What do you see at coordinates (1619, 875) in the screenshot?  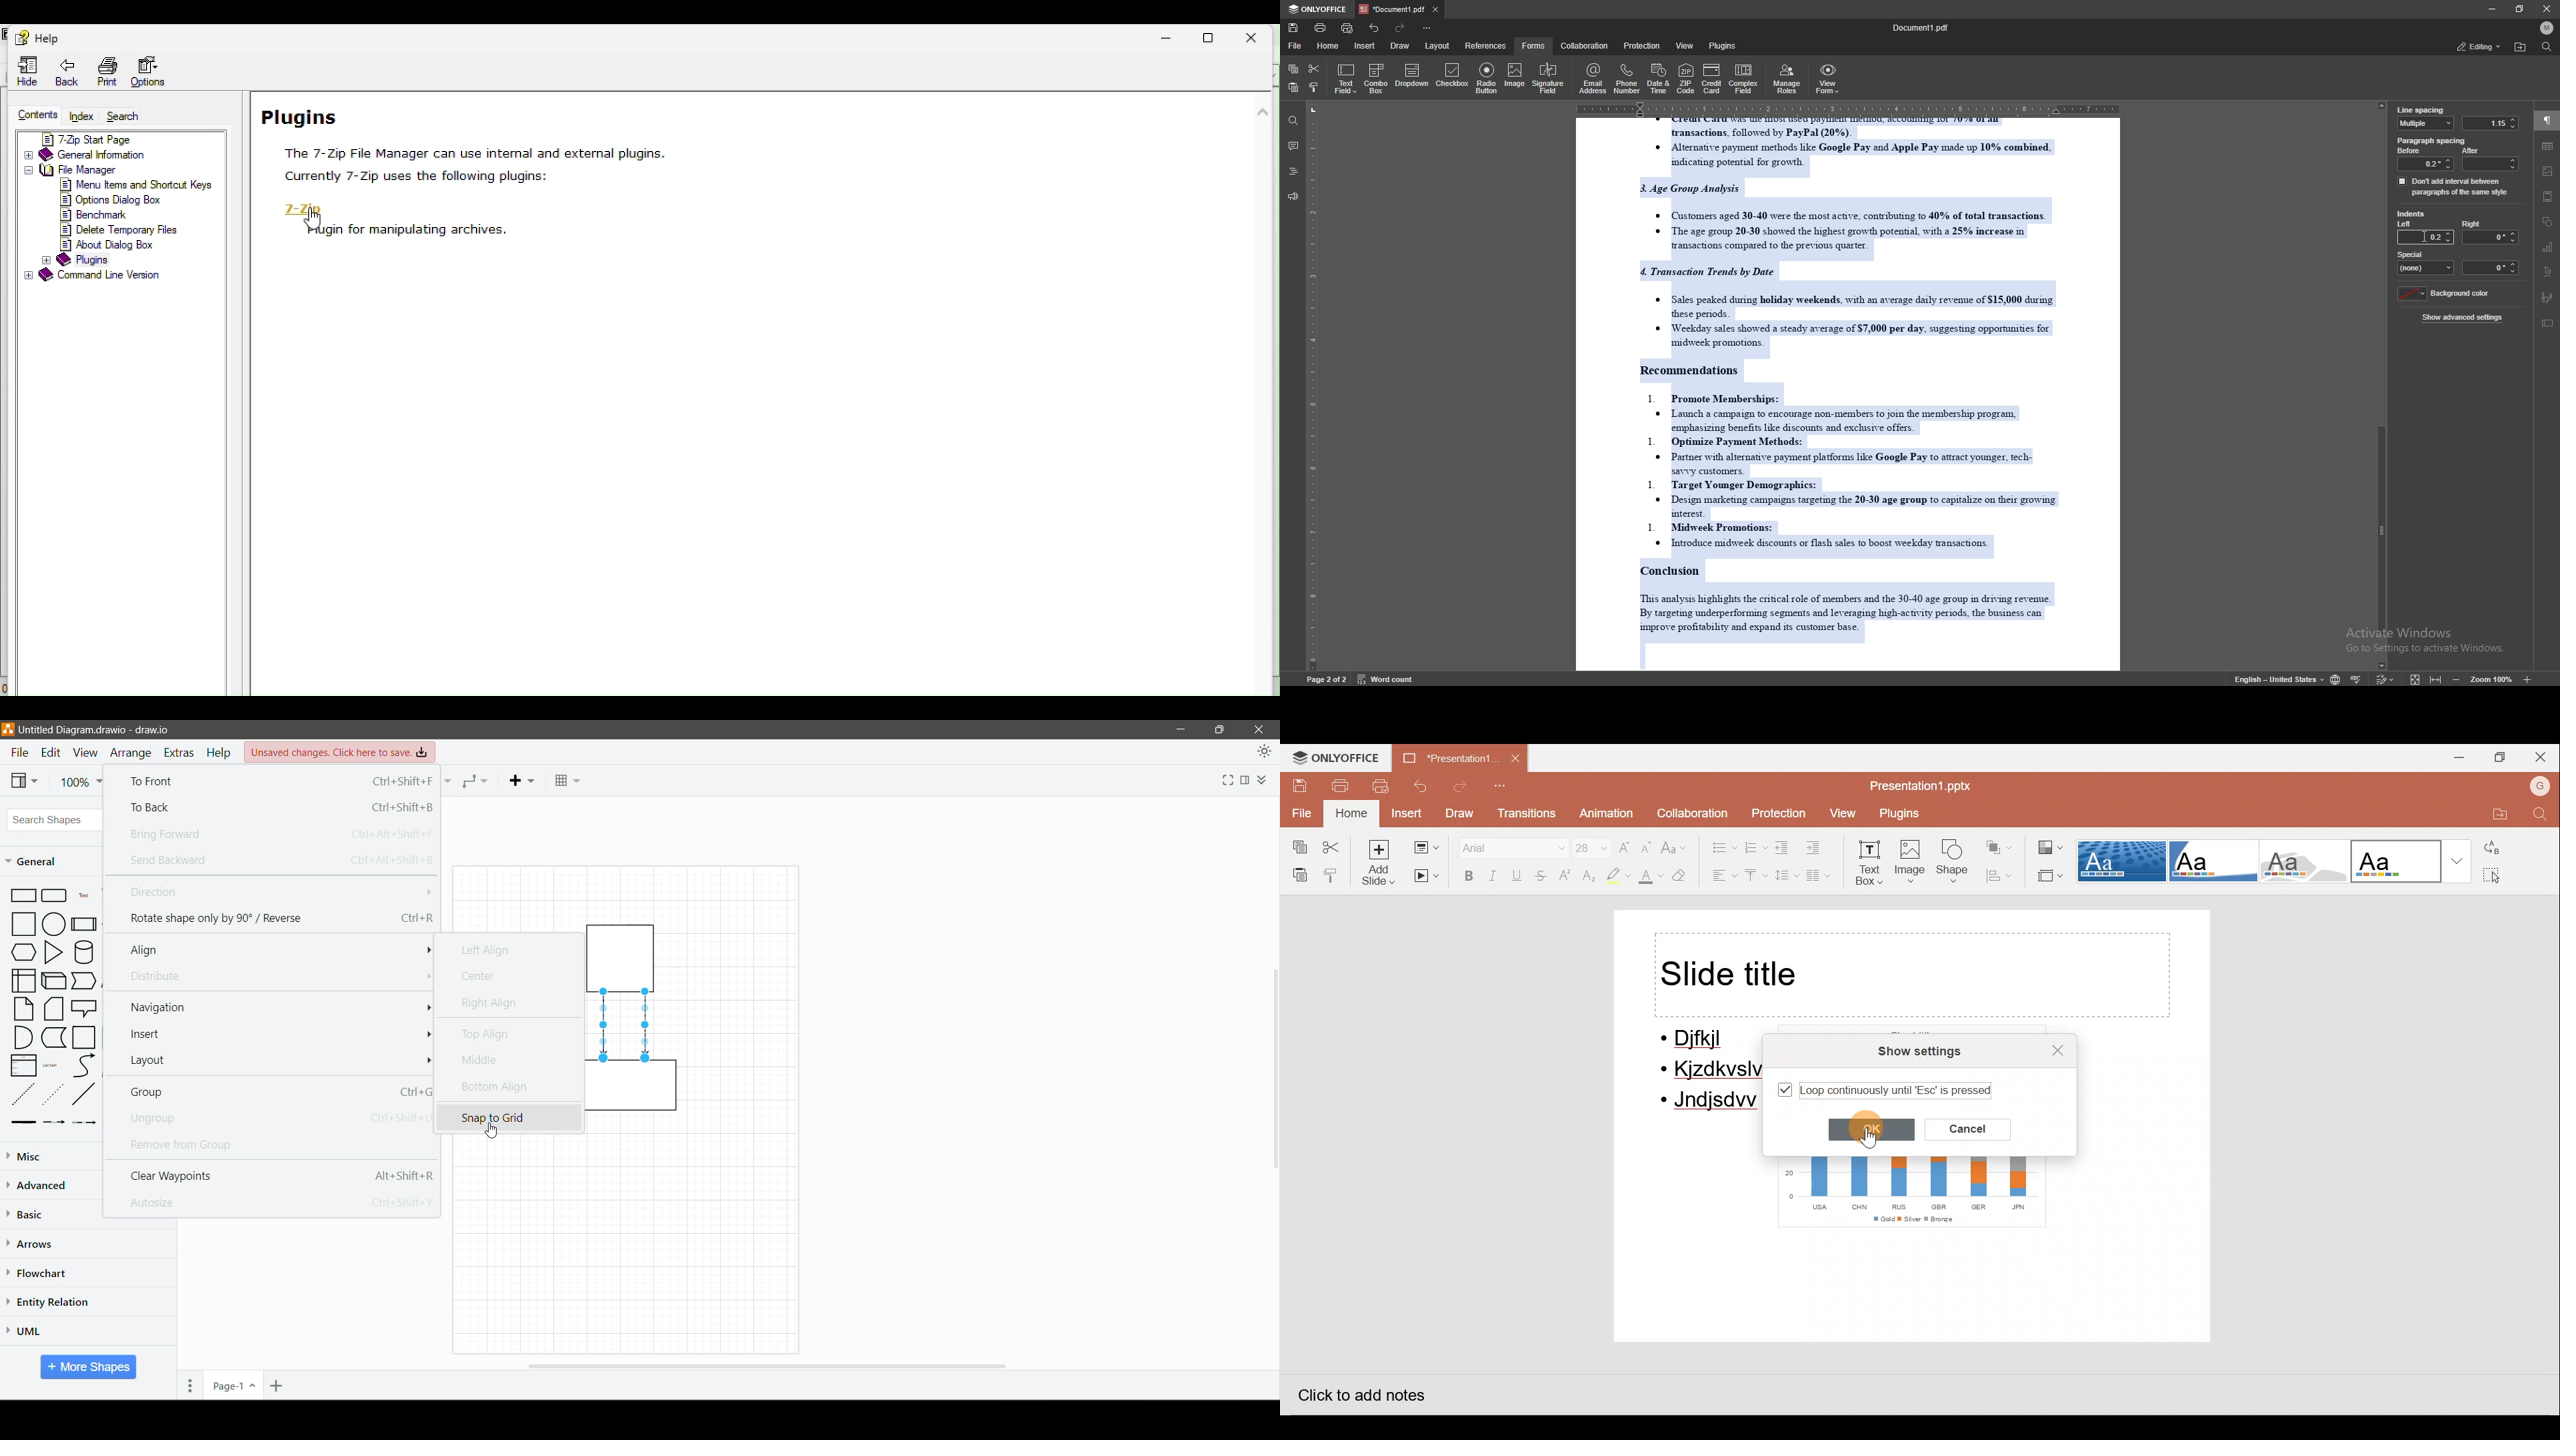 I see `Highlight colour` at bounding box center [1619, 875].